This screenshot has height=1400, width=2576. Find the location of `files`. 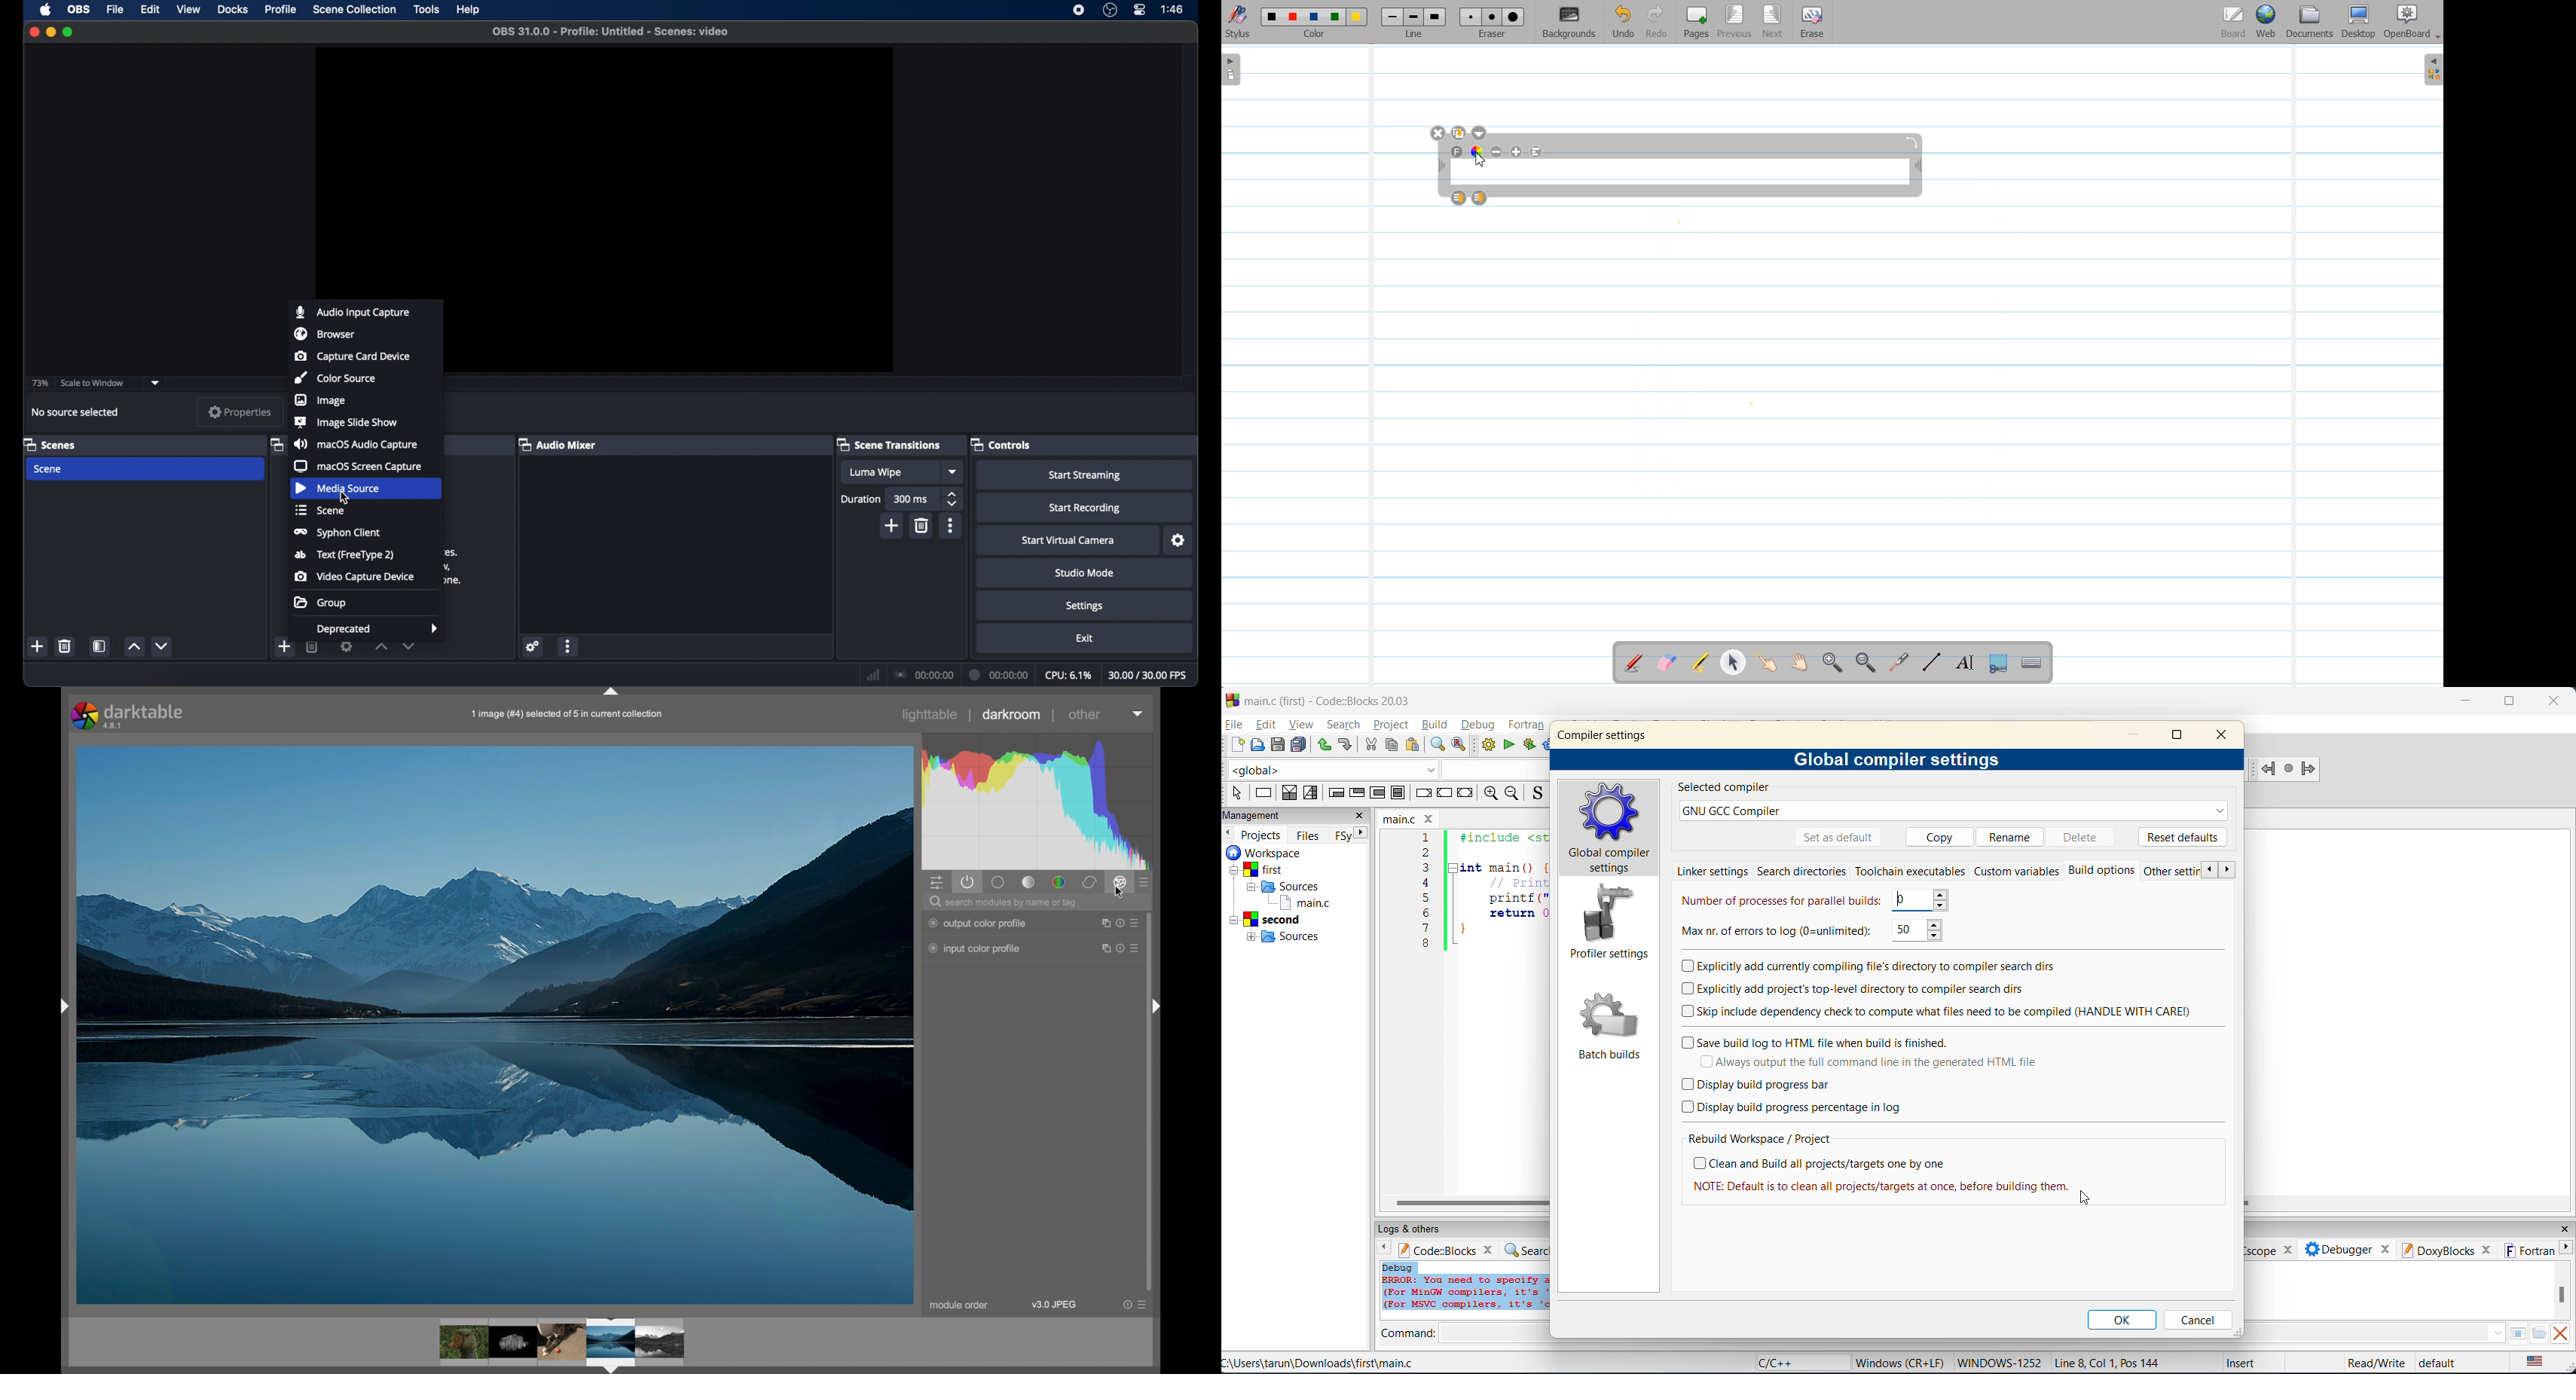

files is located at coordinates (1310, 835).